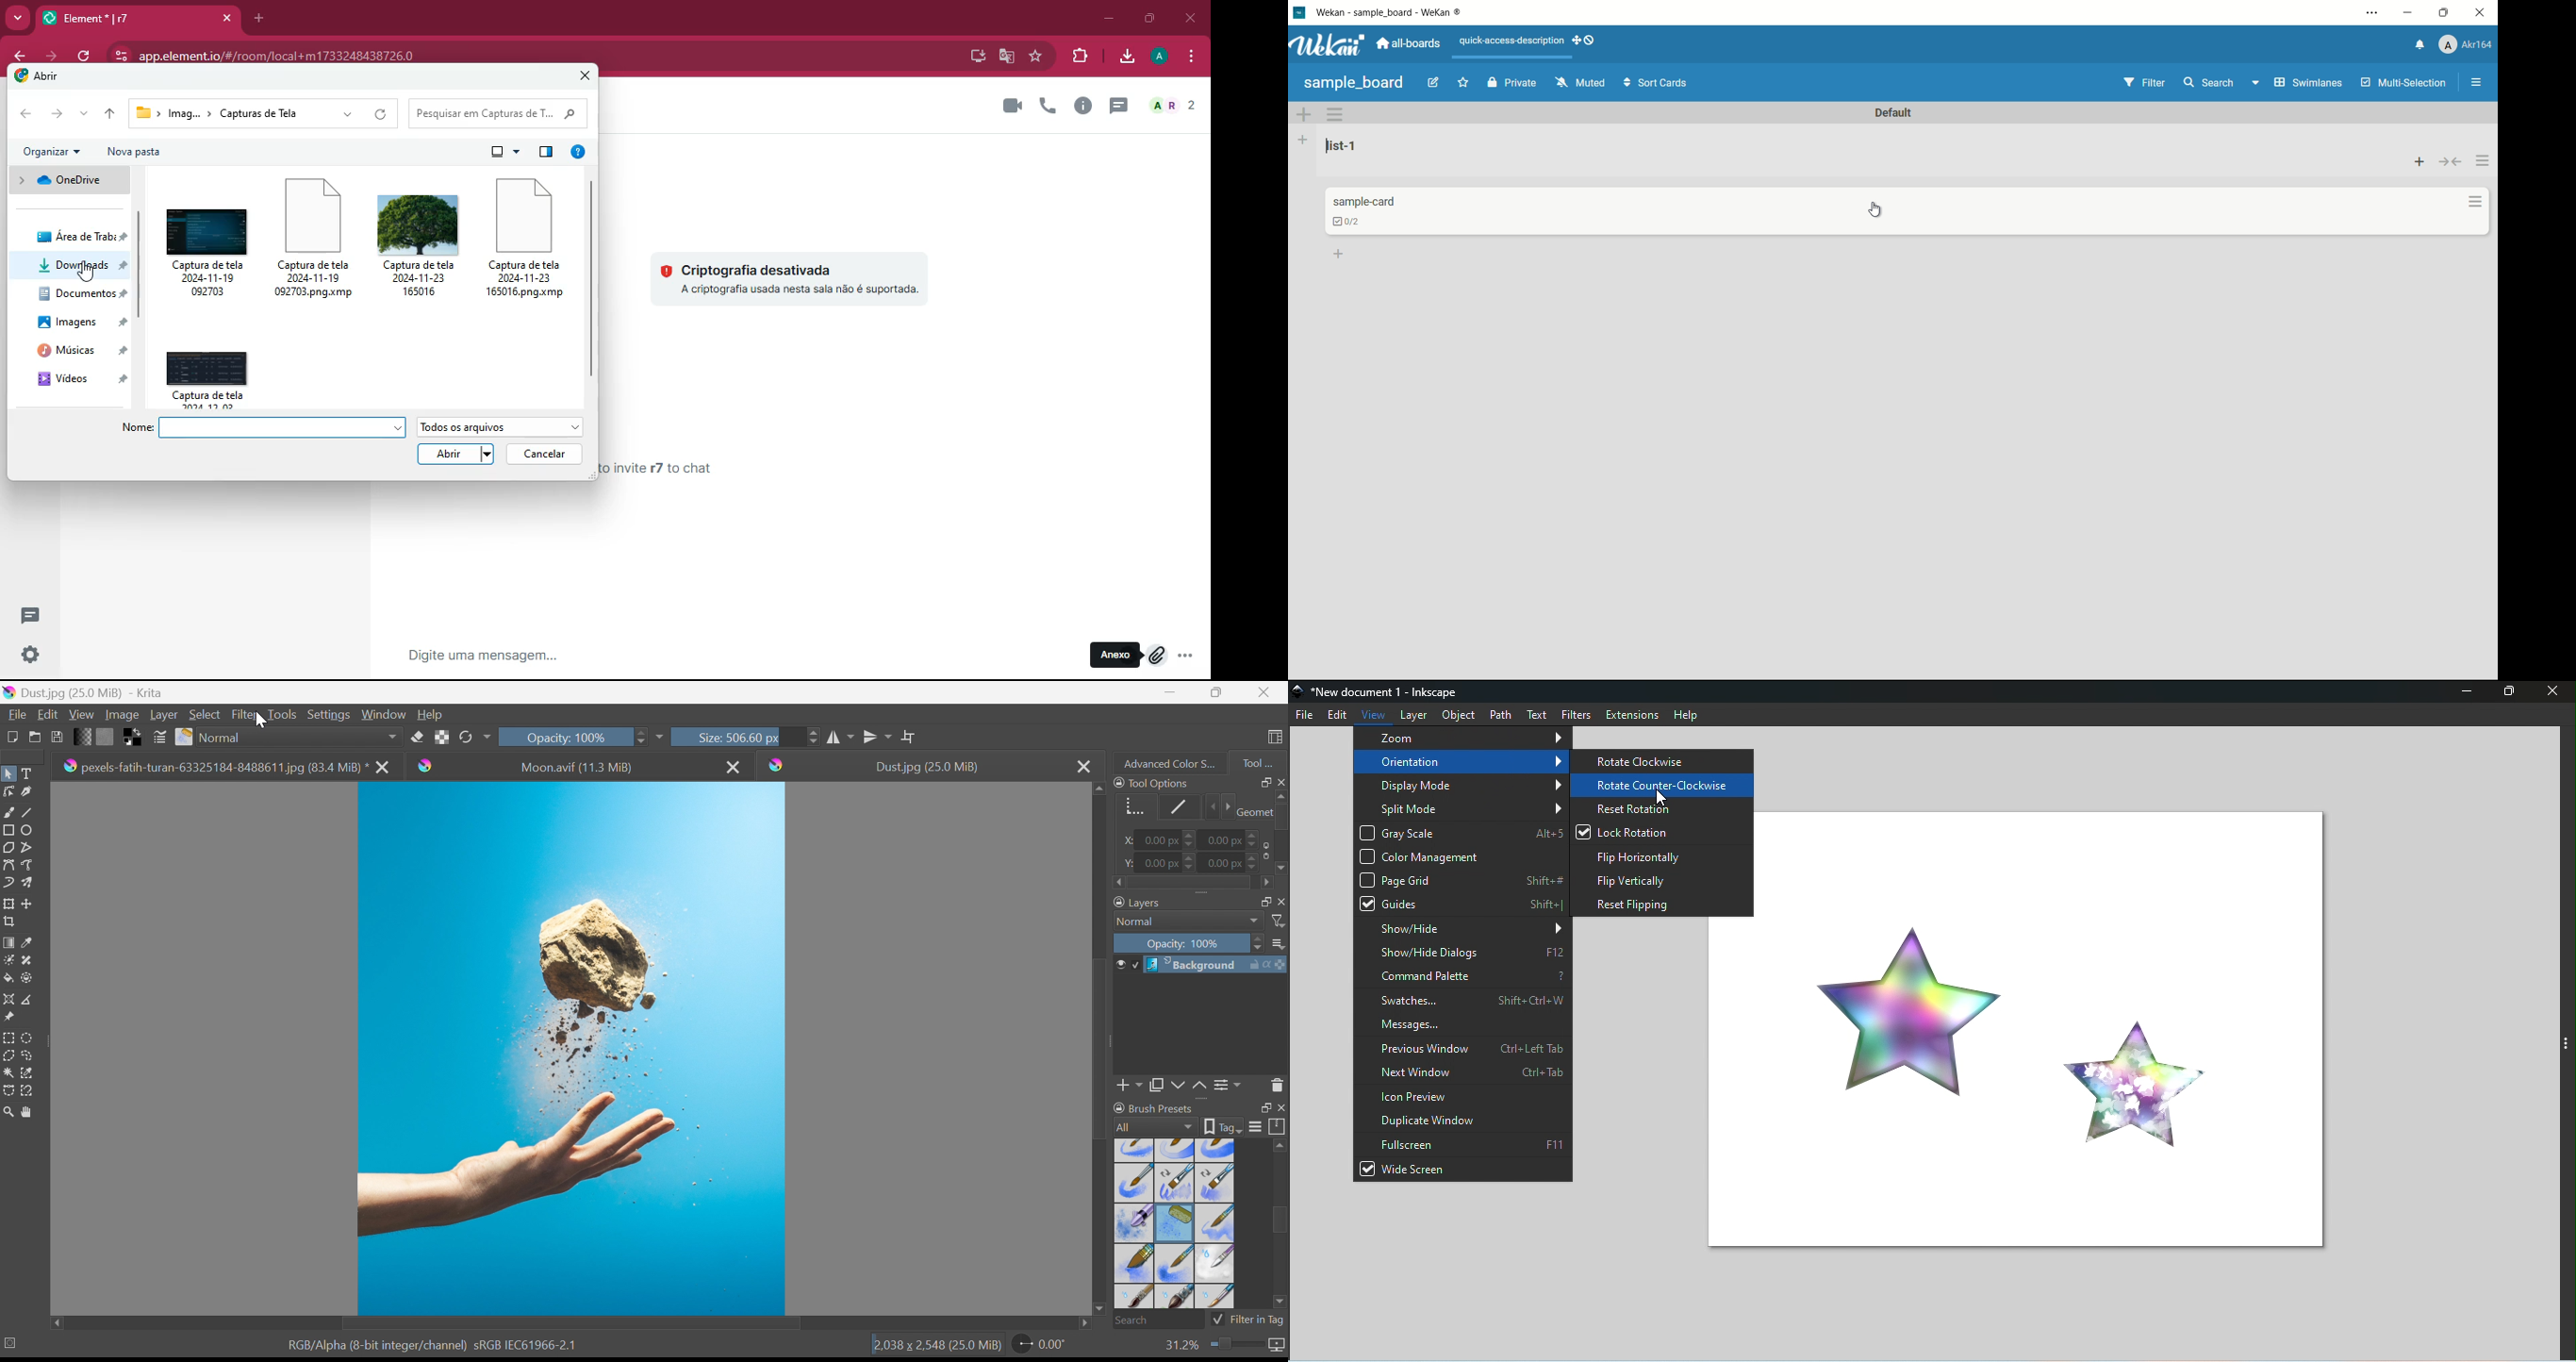  I want to click on Elliptical selection tool, so click(28, 1037).